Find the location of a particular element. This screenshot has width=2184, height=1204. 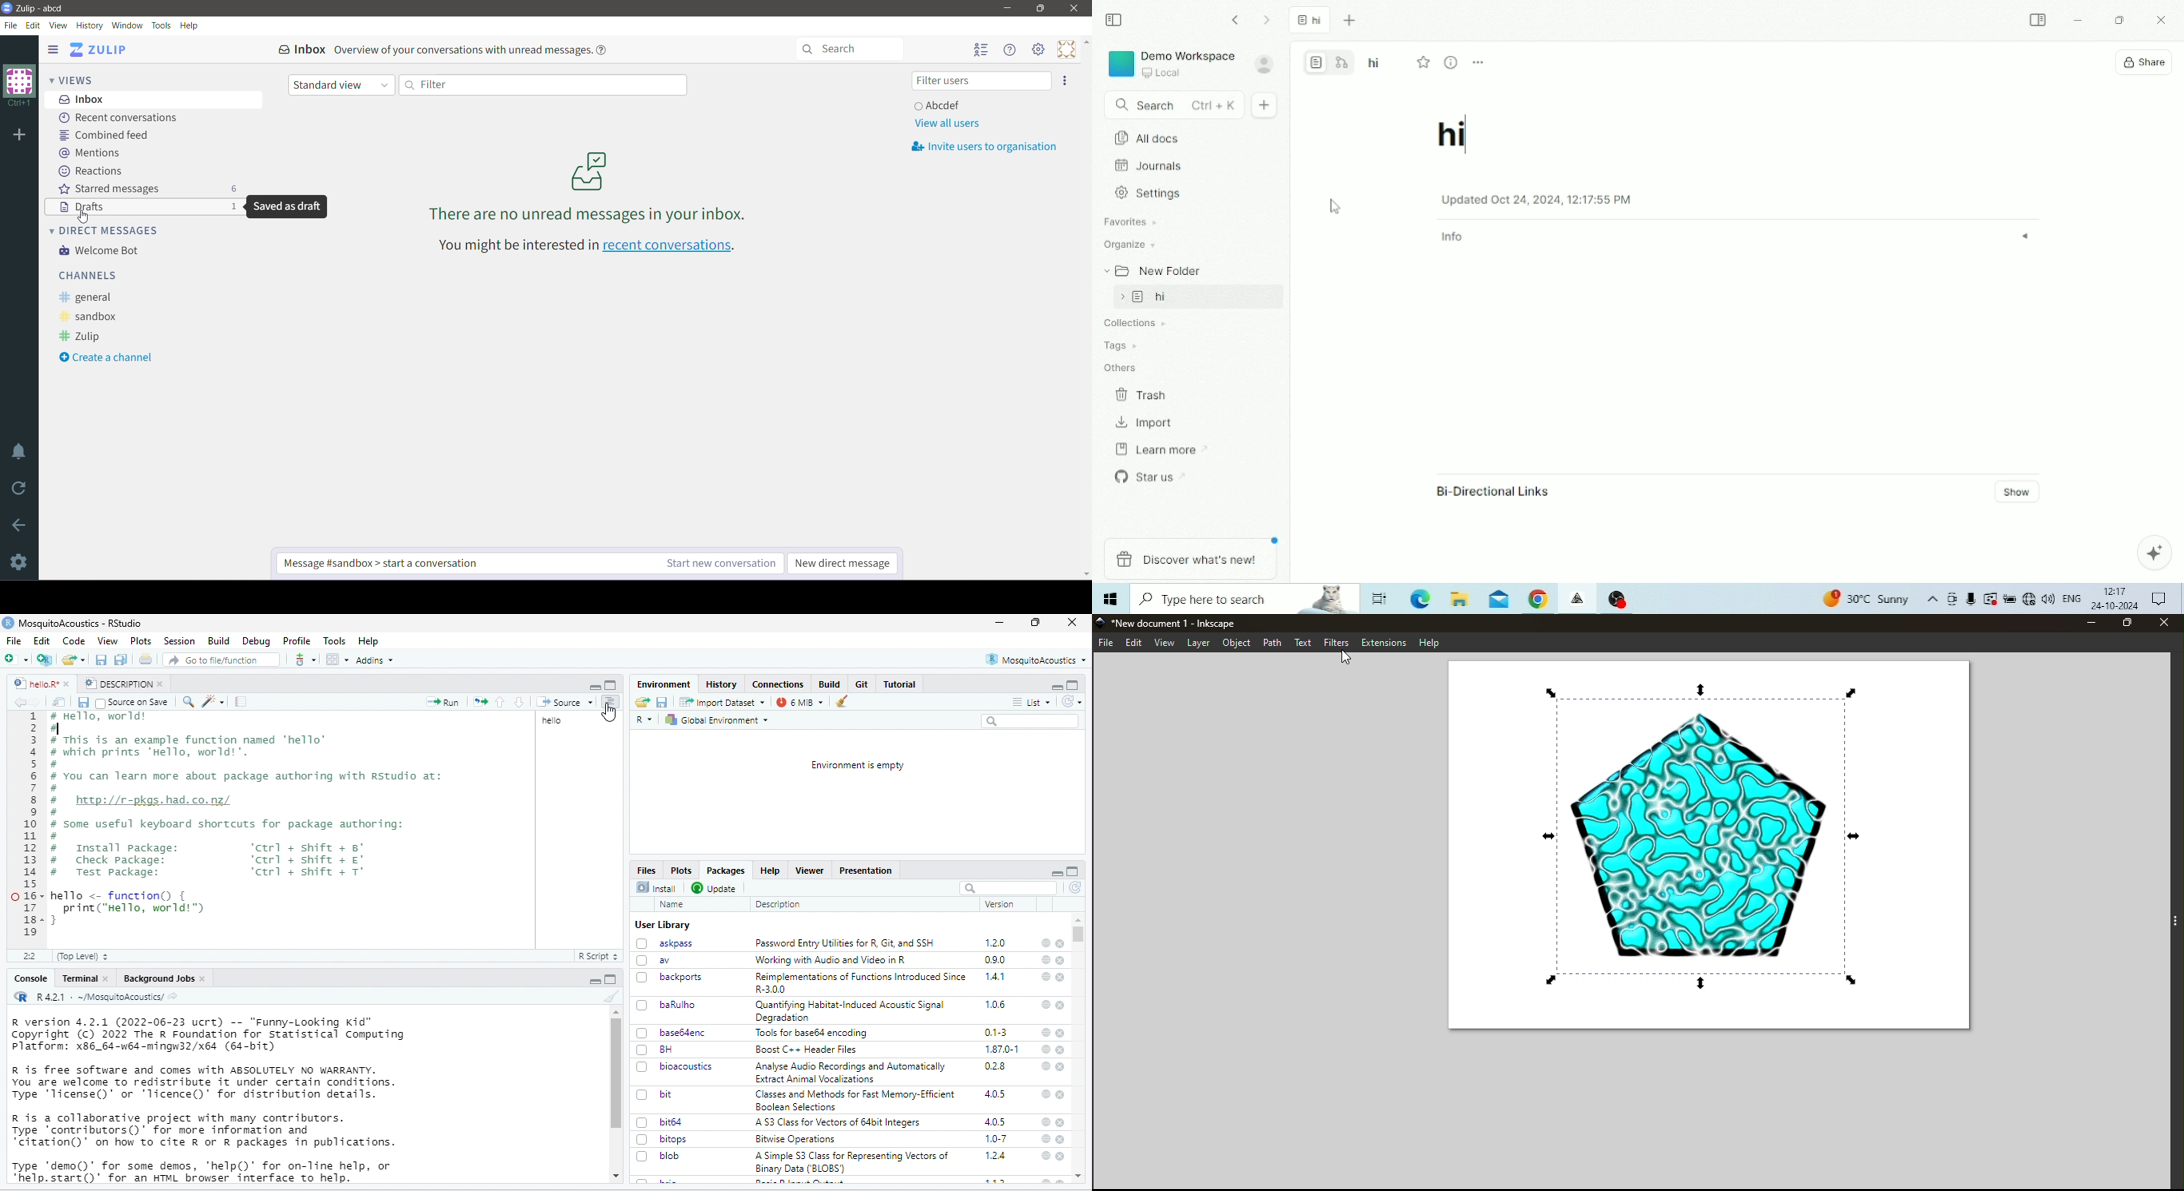

Add organization is located at coordinates (18, 136).